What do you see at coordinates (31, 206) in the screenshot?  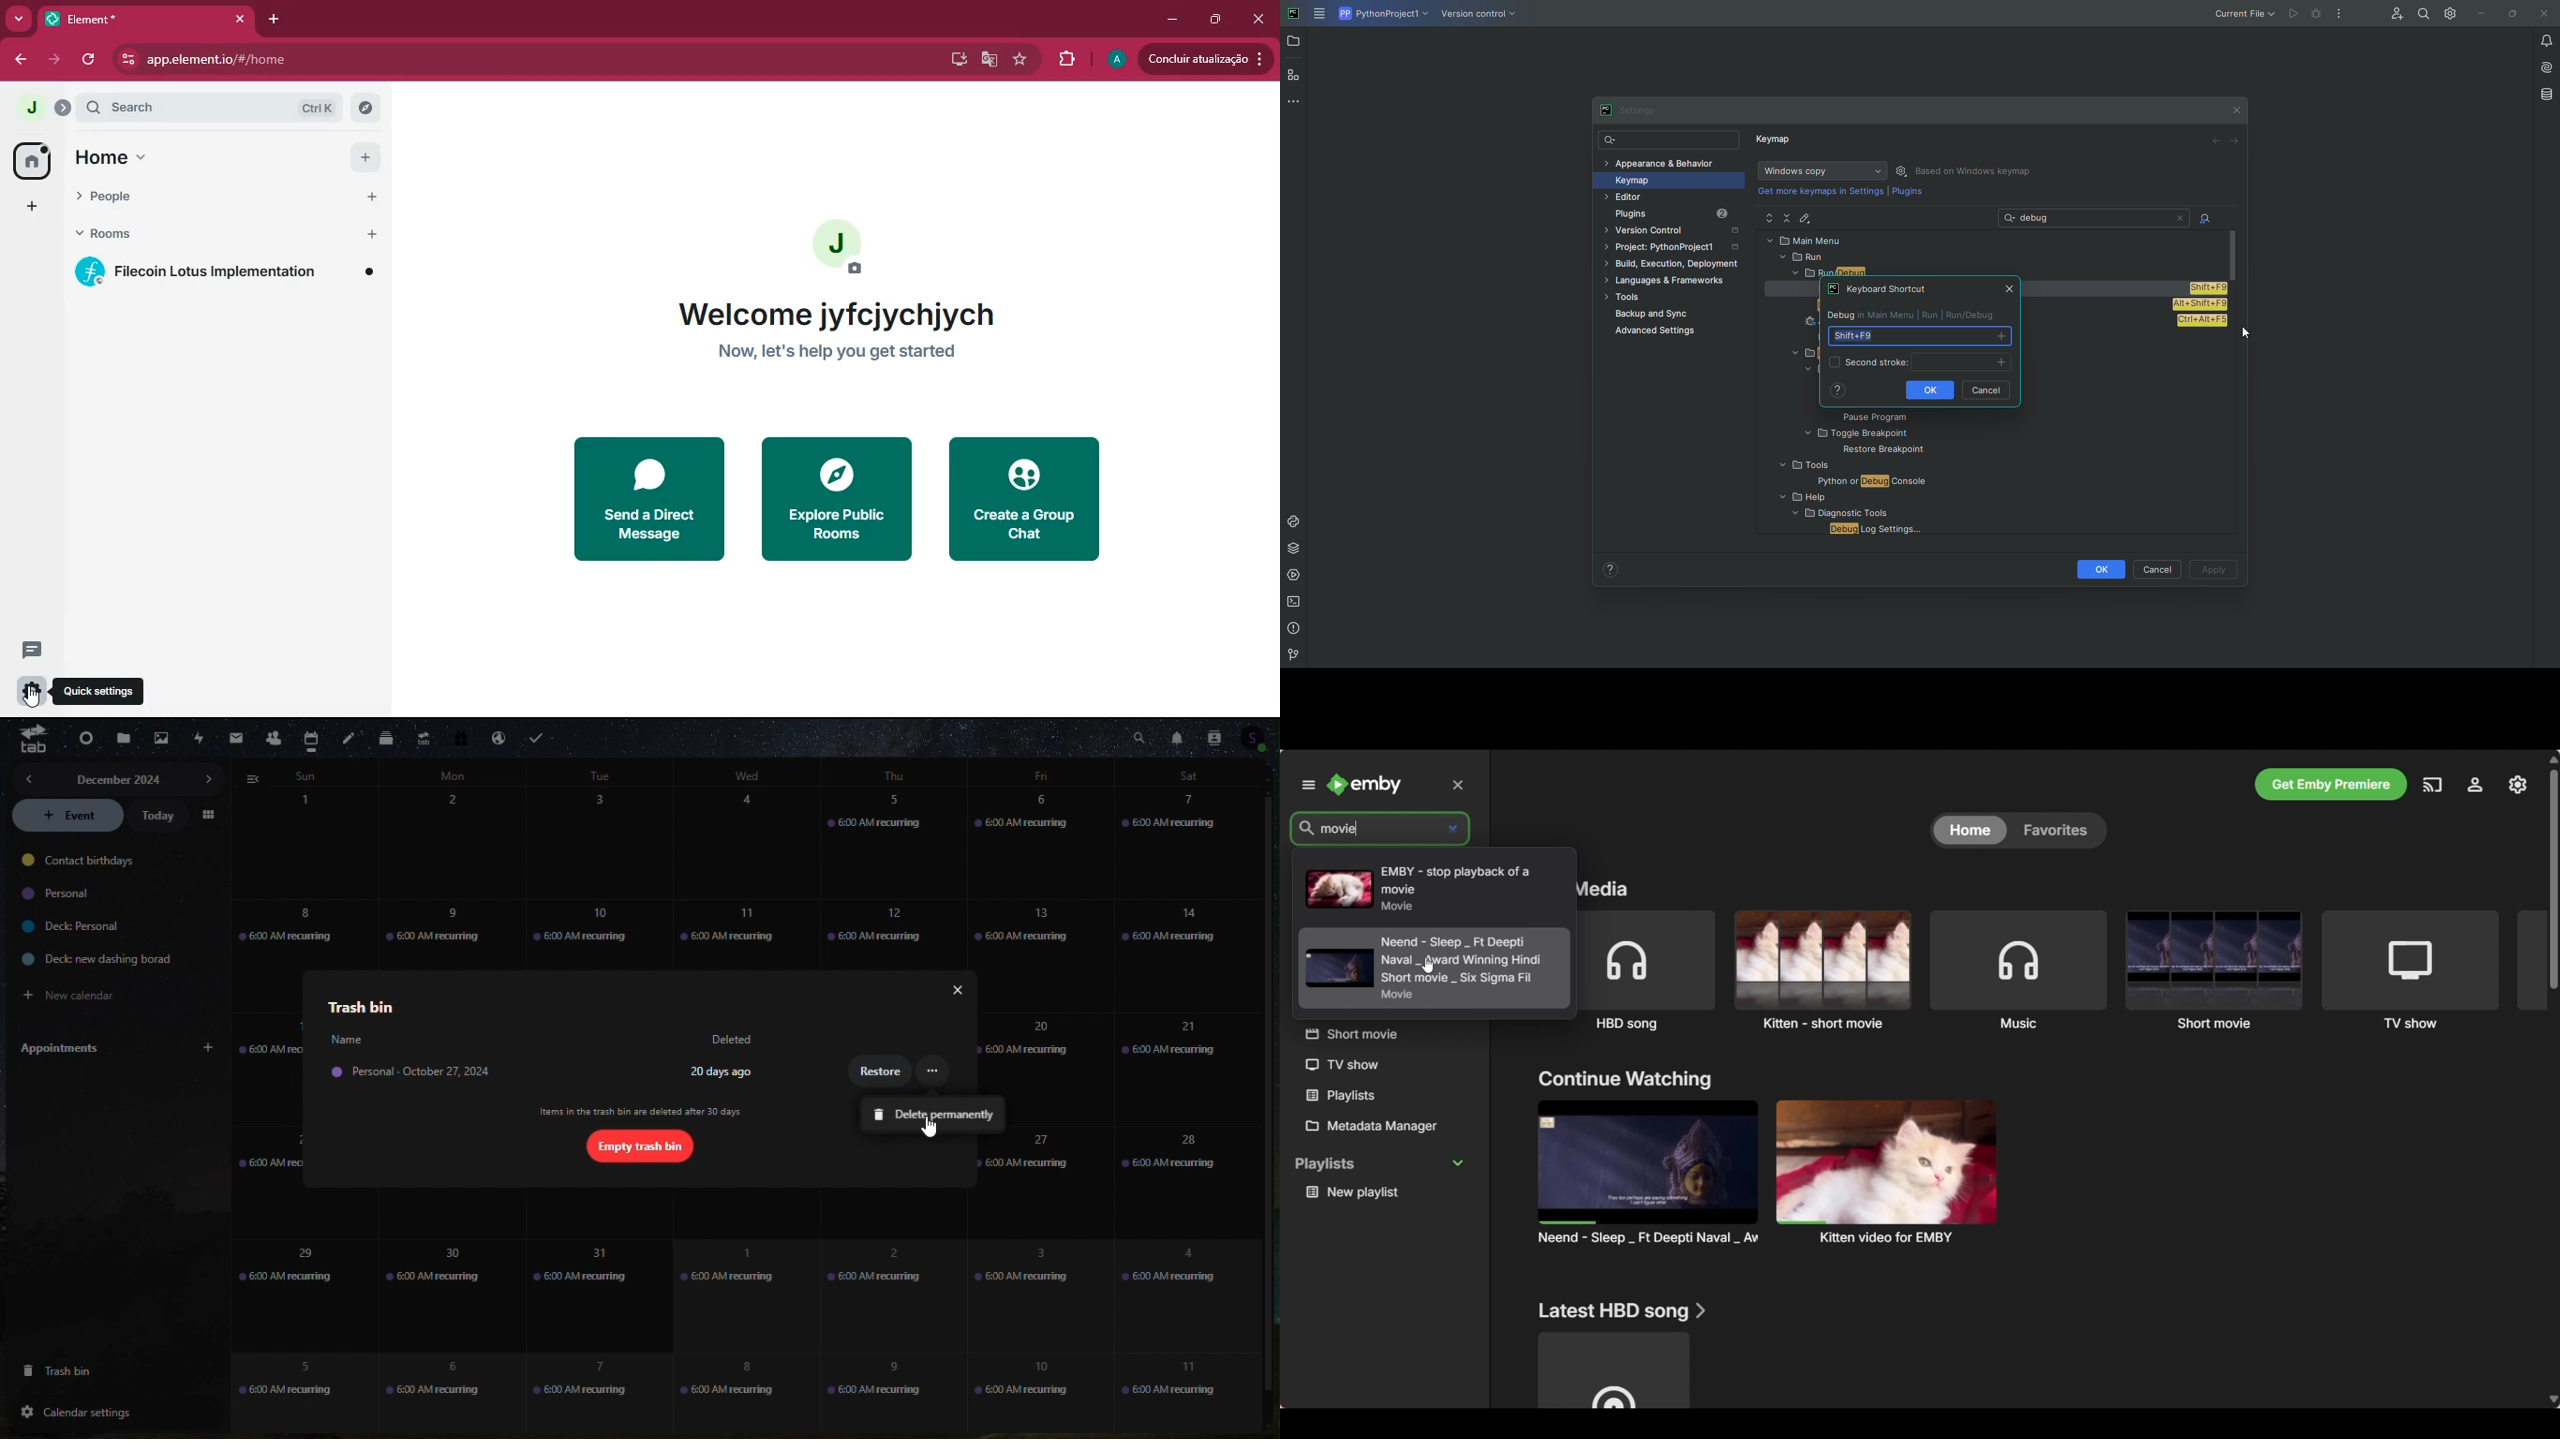 I see `add` at bounding box center [31, 206].